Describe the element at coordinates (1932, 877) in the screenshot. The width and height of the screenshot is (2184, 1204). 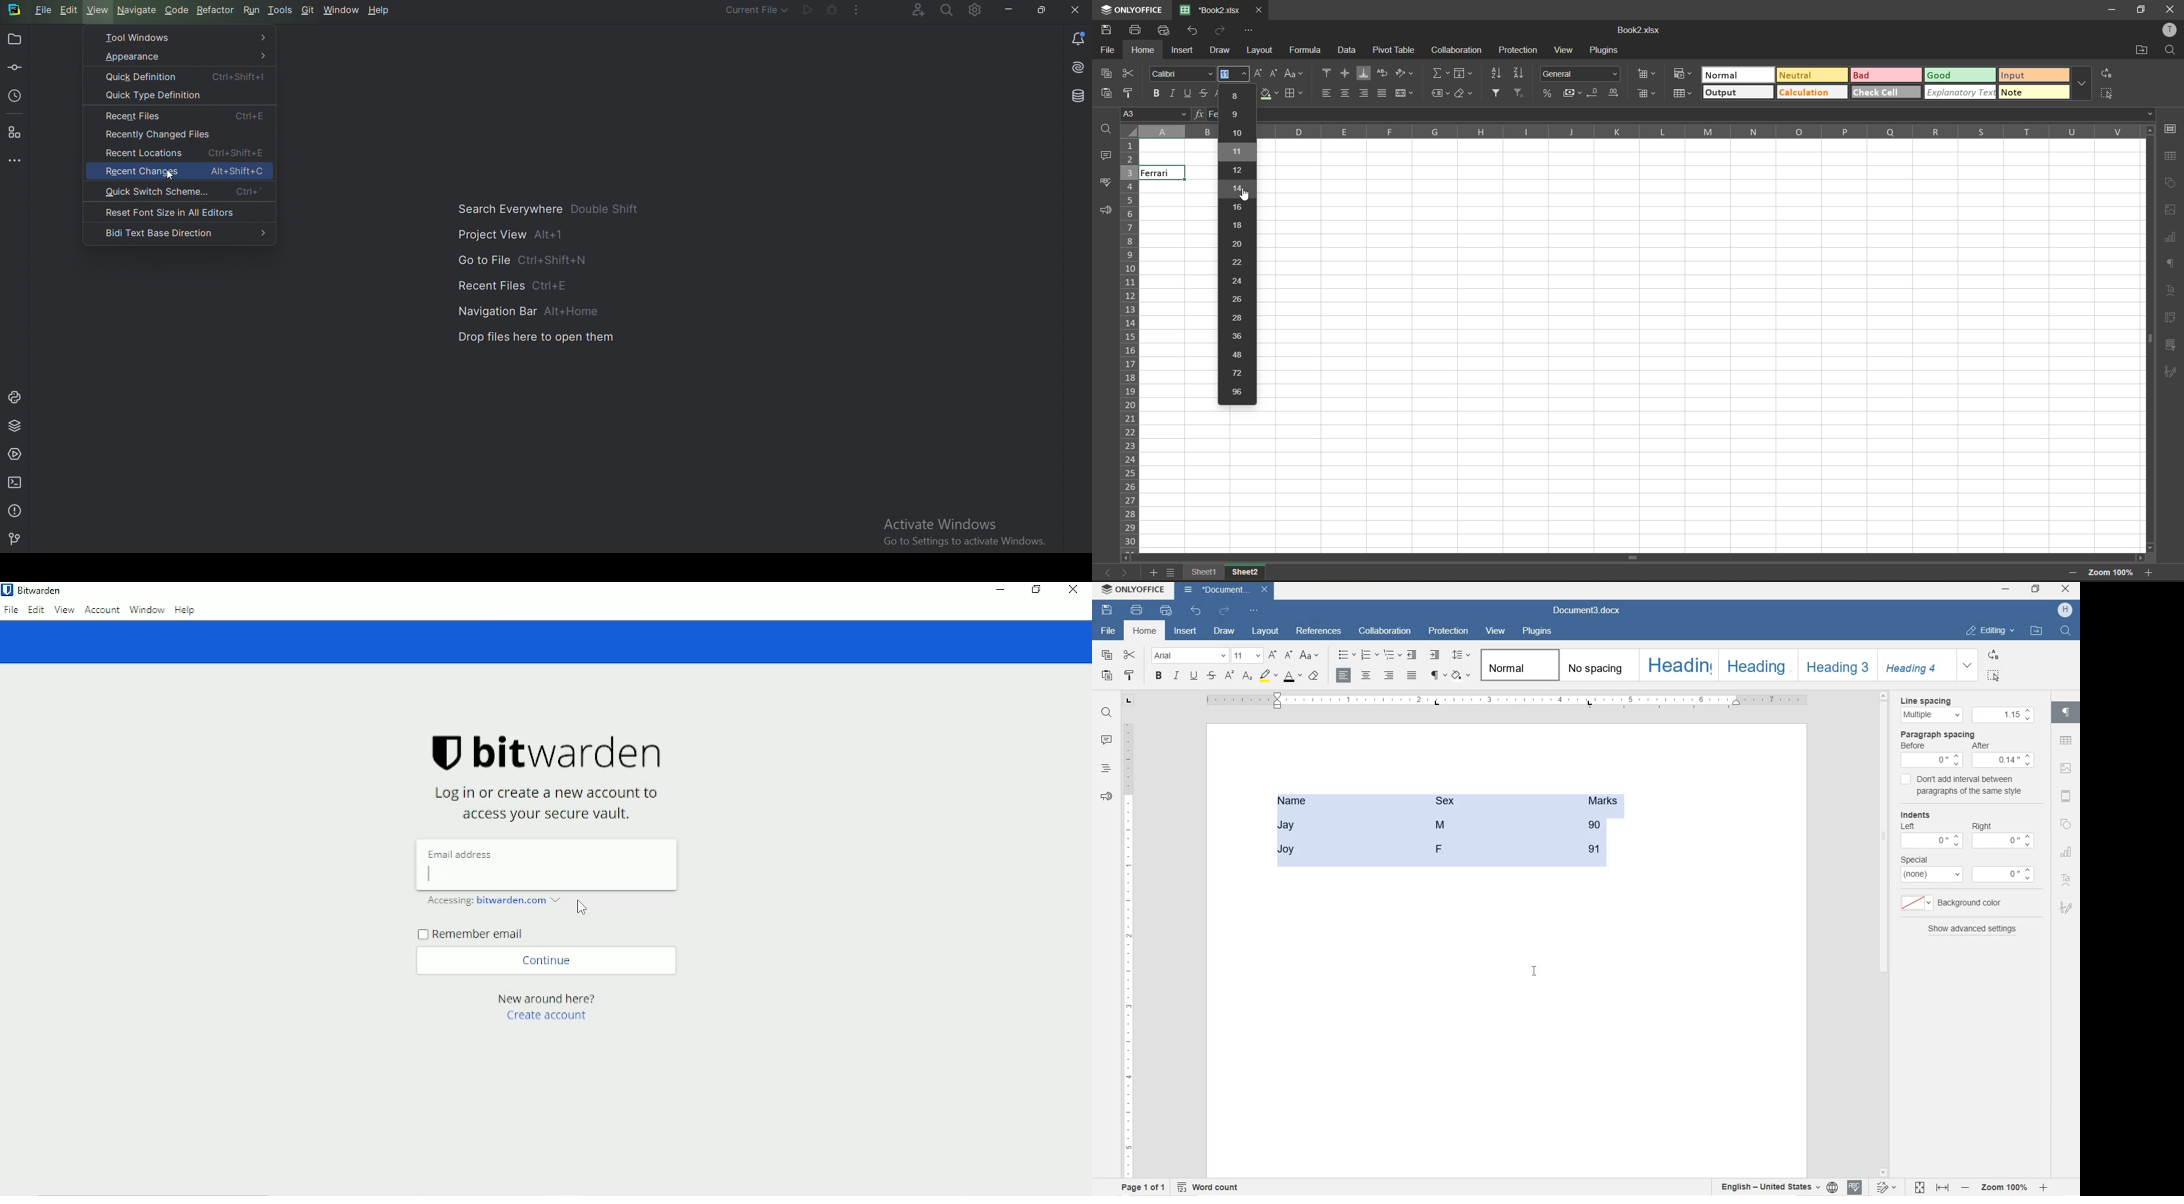
I see `none` at that location.